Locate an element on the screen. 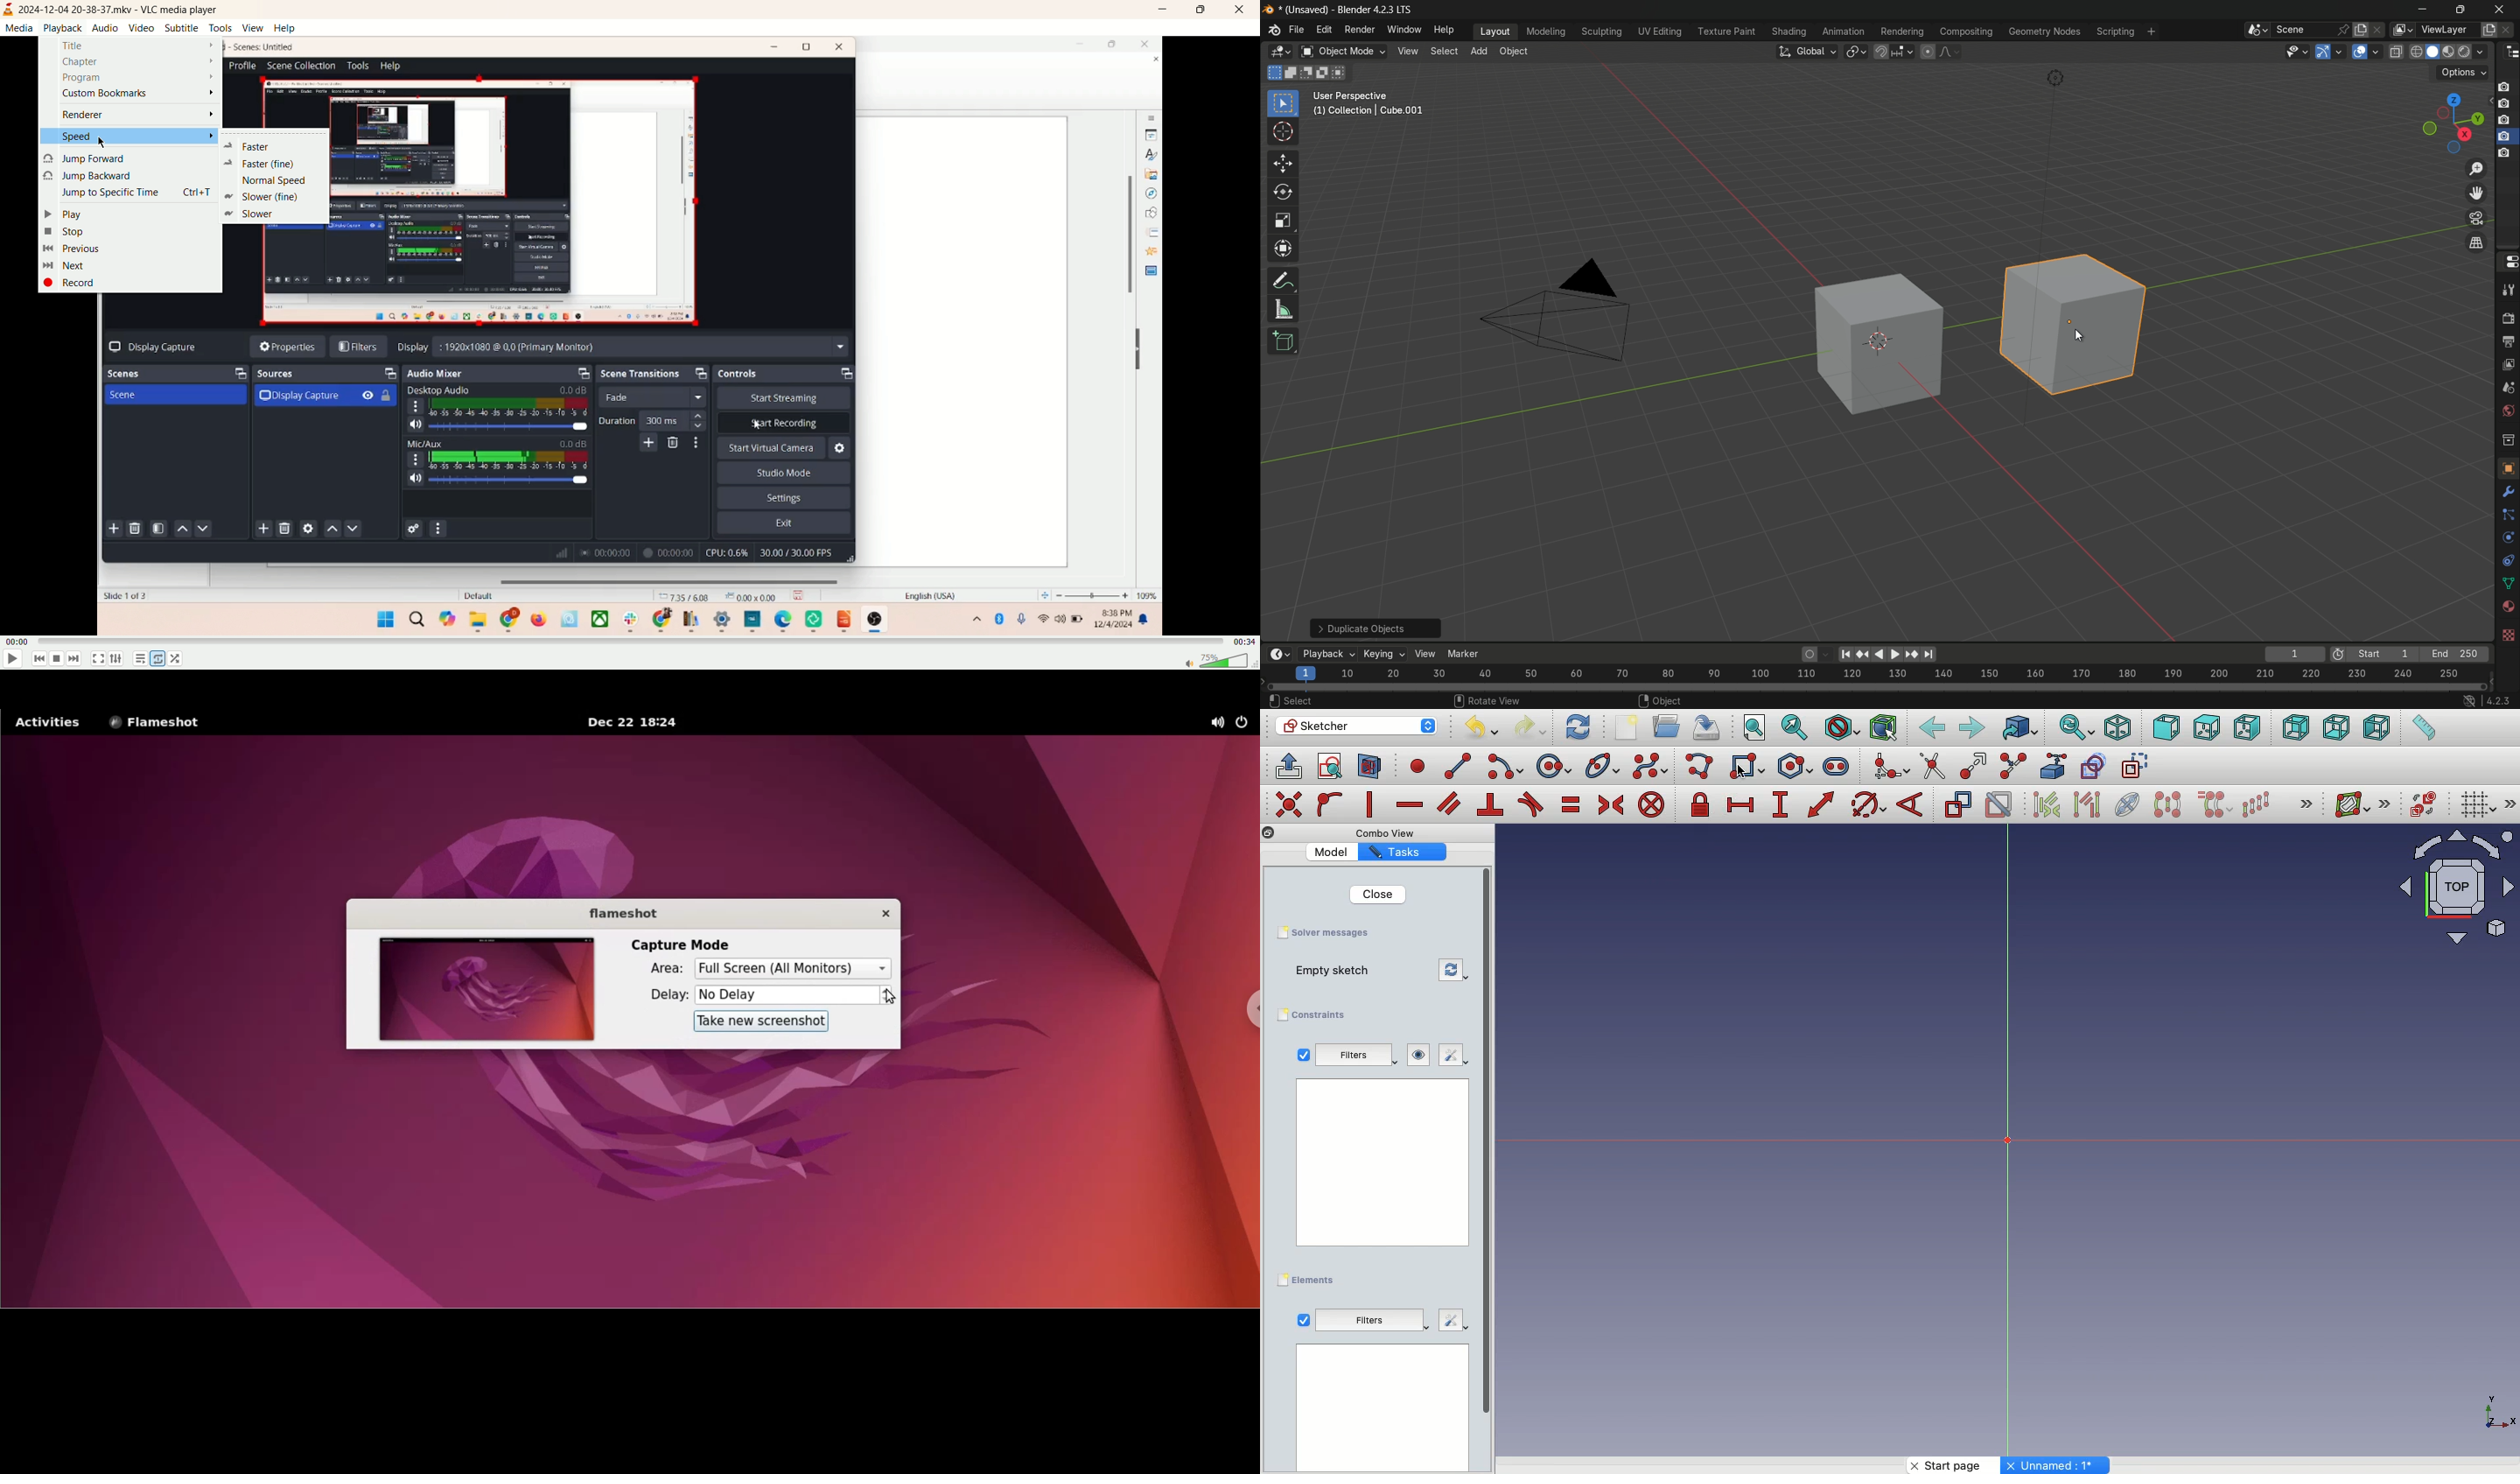  editor type is located at coordinates (2510, 53).